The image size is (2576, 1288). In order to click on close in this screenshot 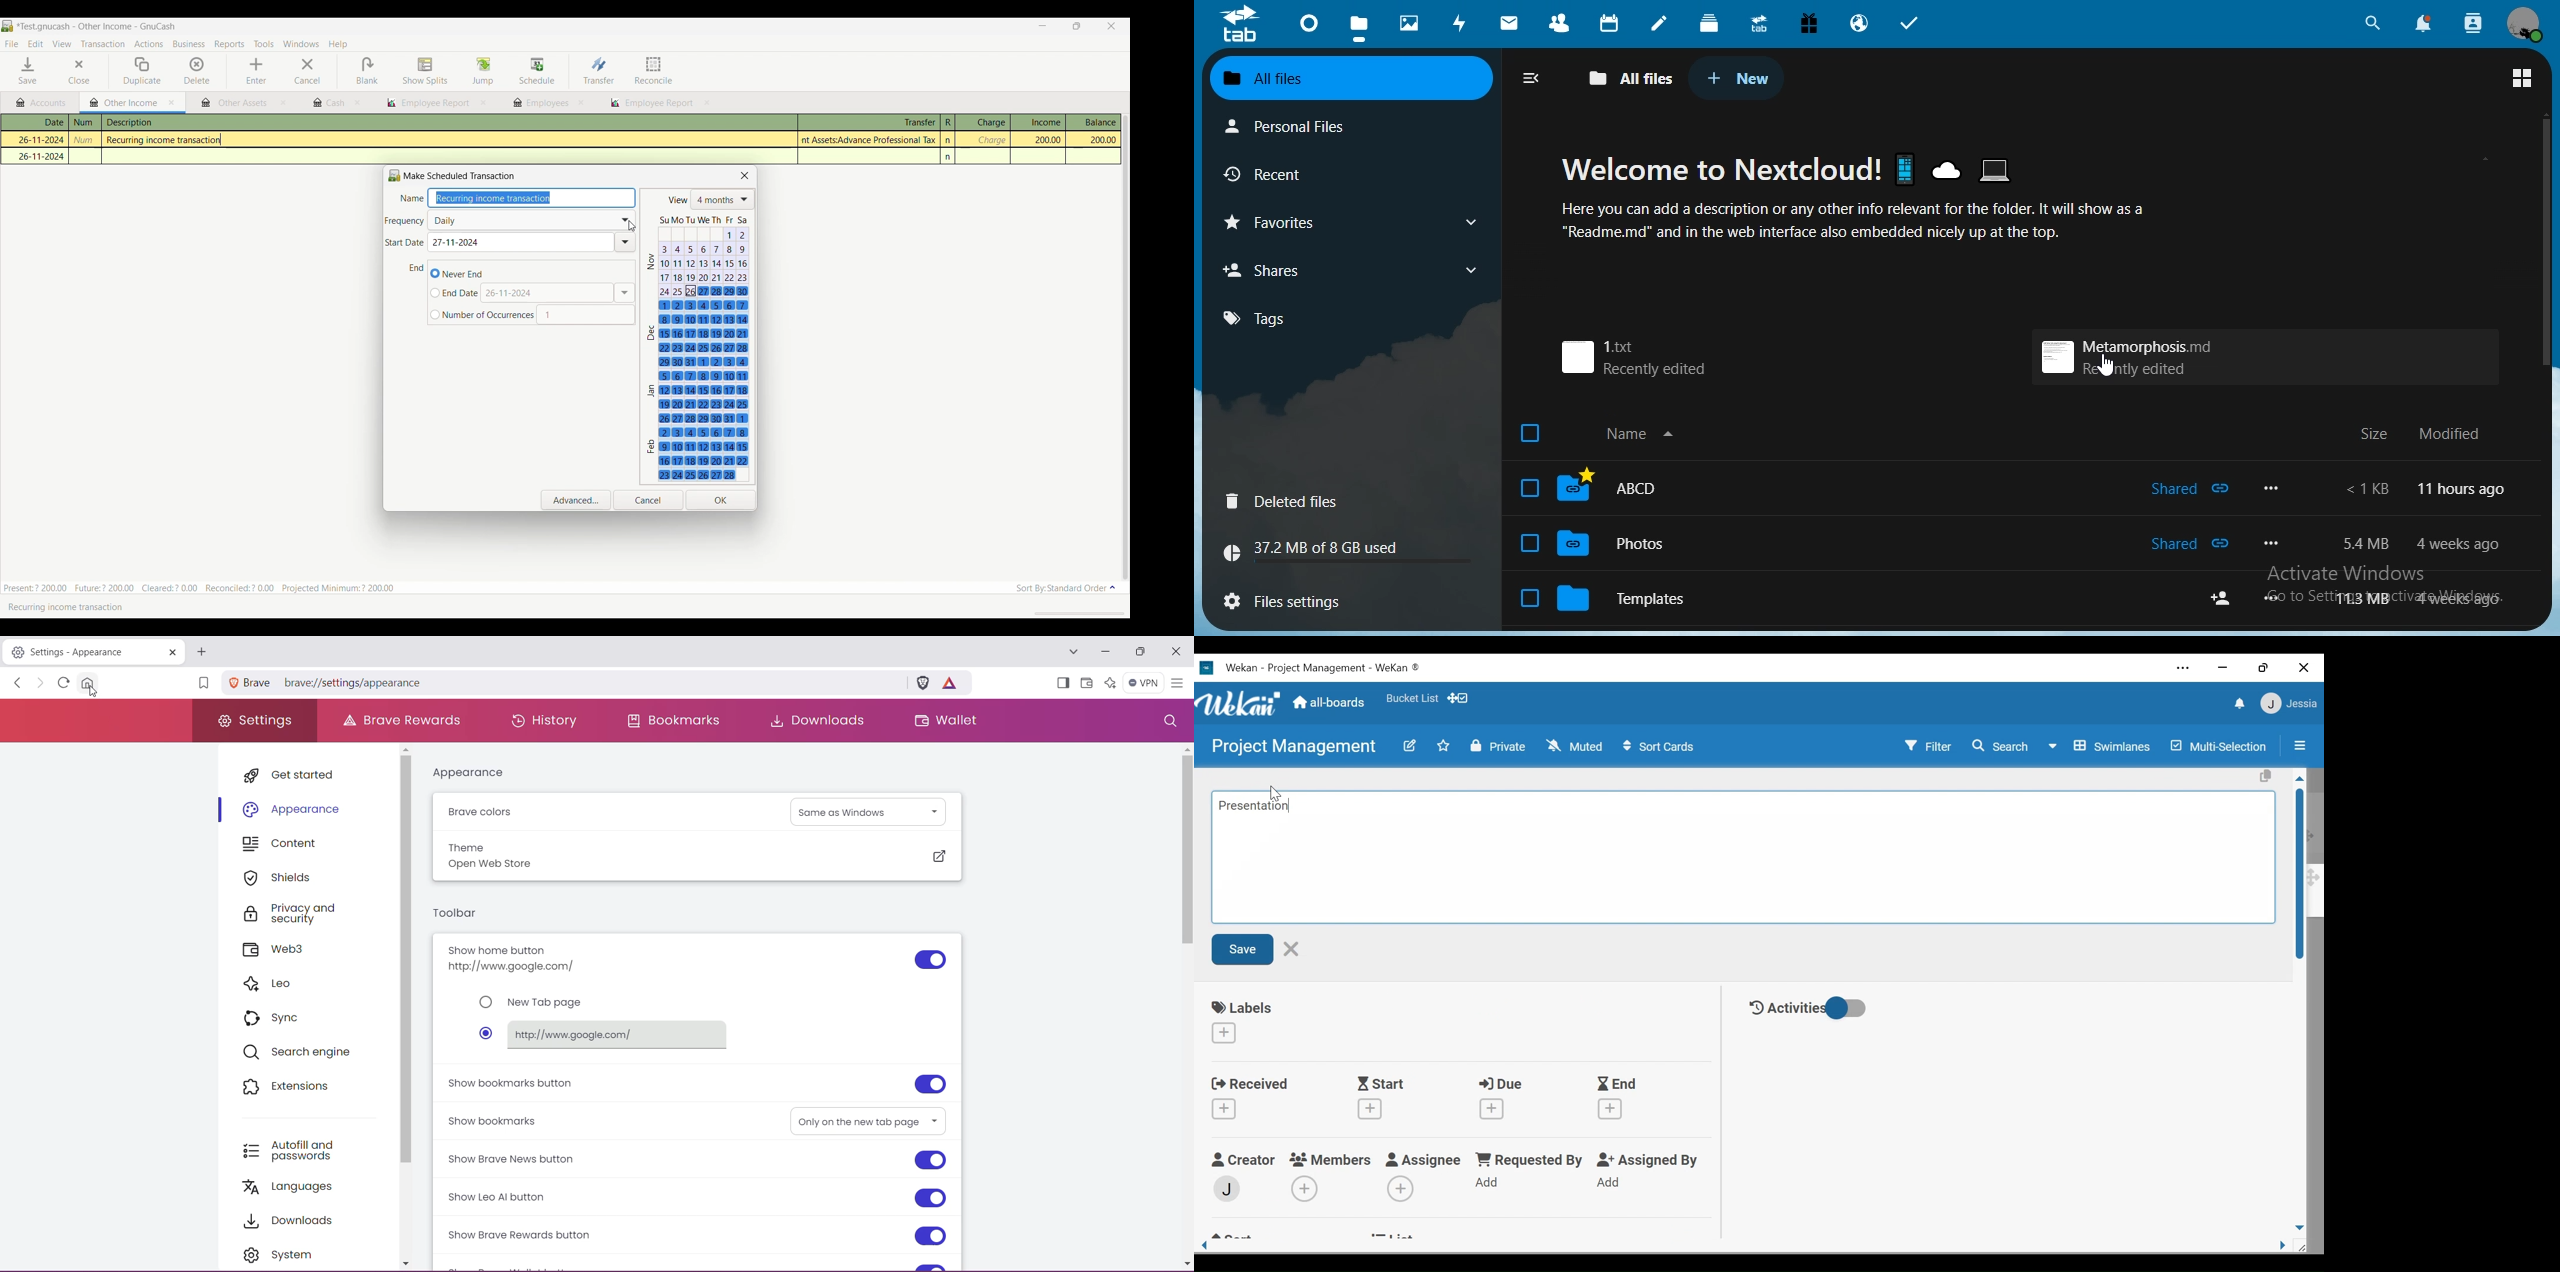, I will do `click(283, 104)`.